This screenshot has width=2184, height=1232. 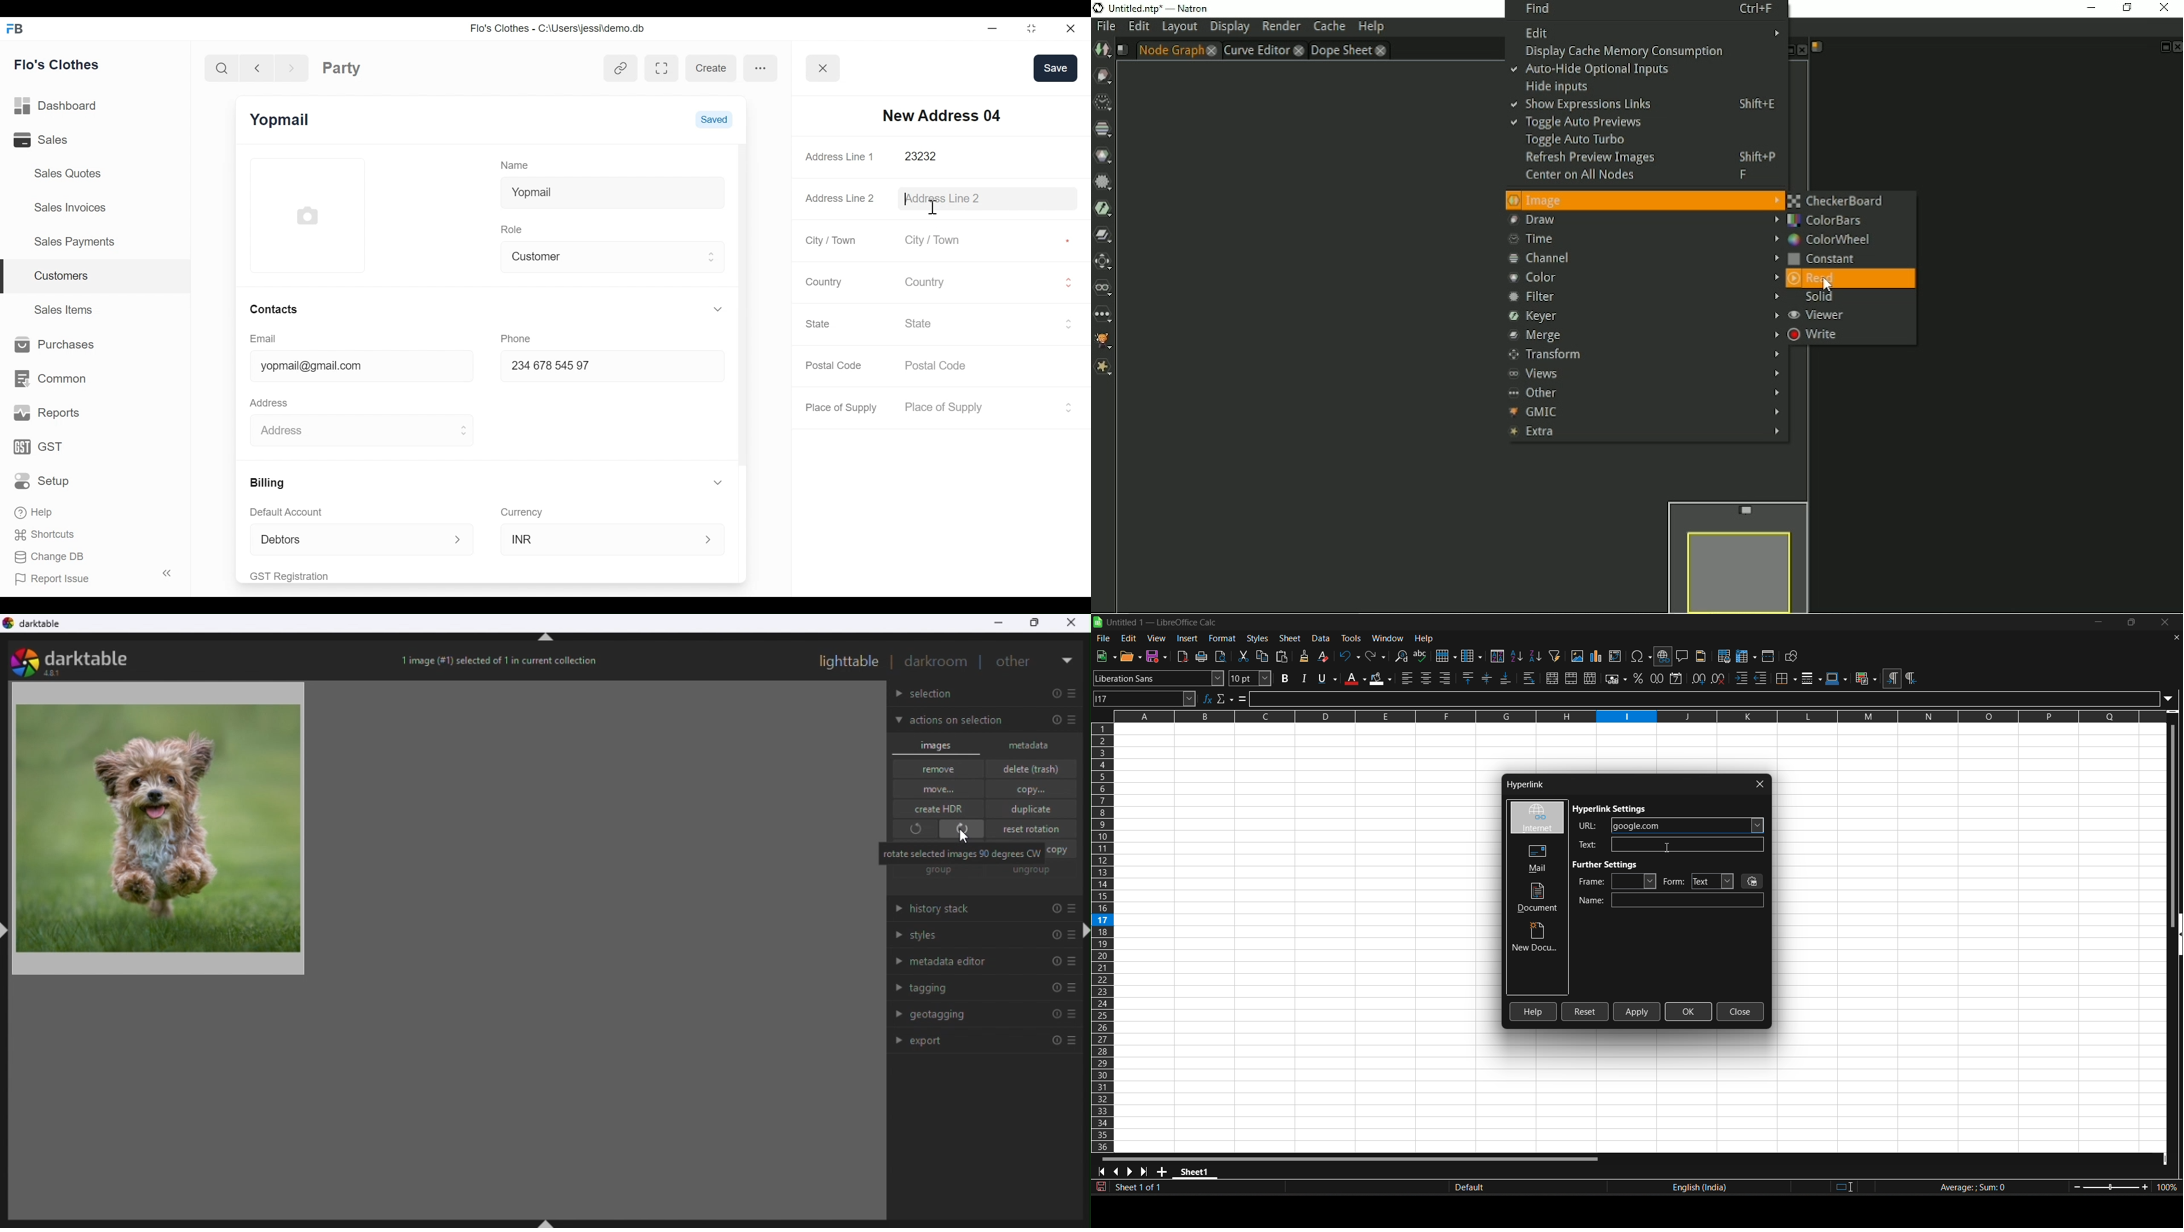 I want to click on remove decimal place, so click(x=1719, y=679).